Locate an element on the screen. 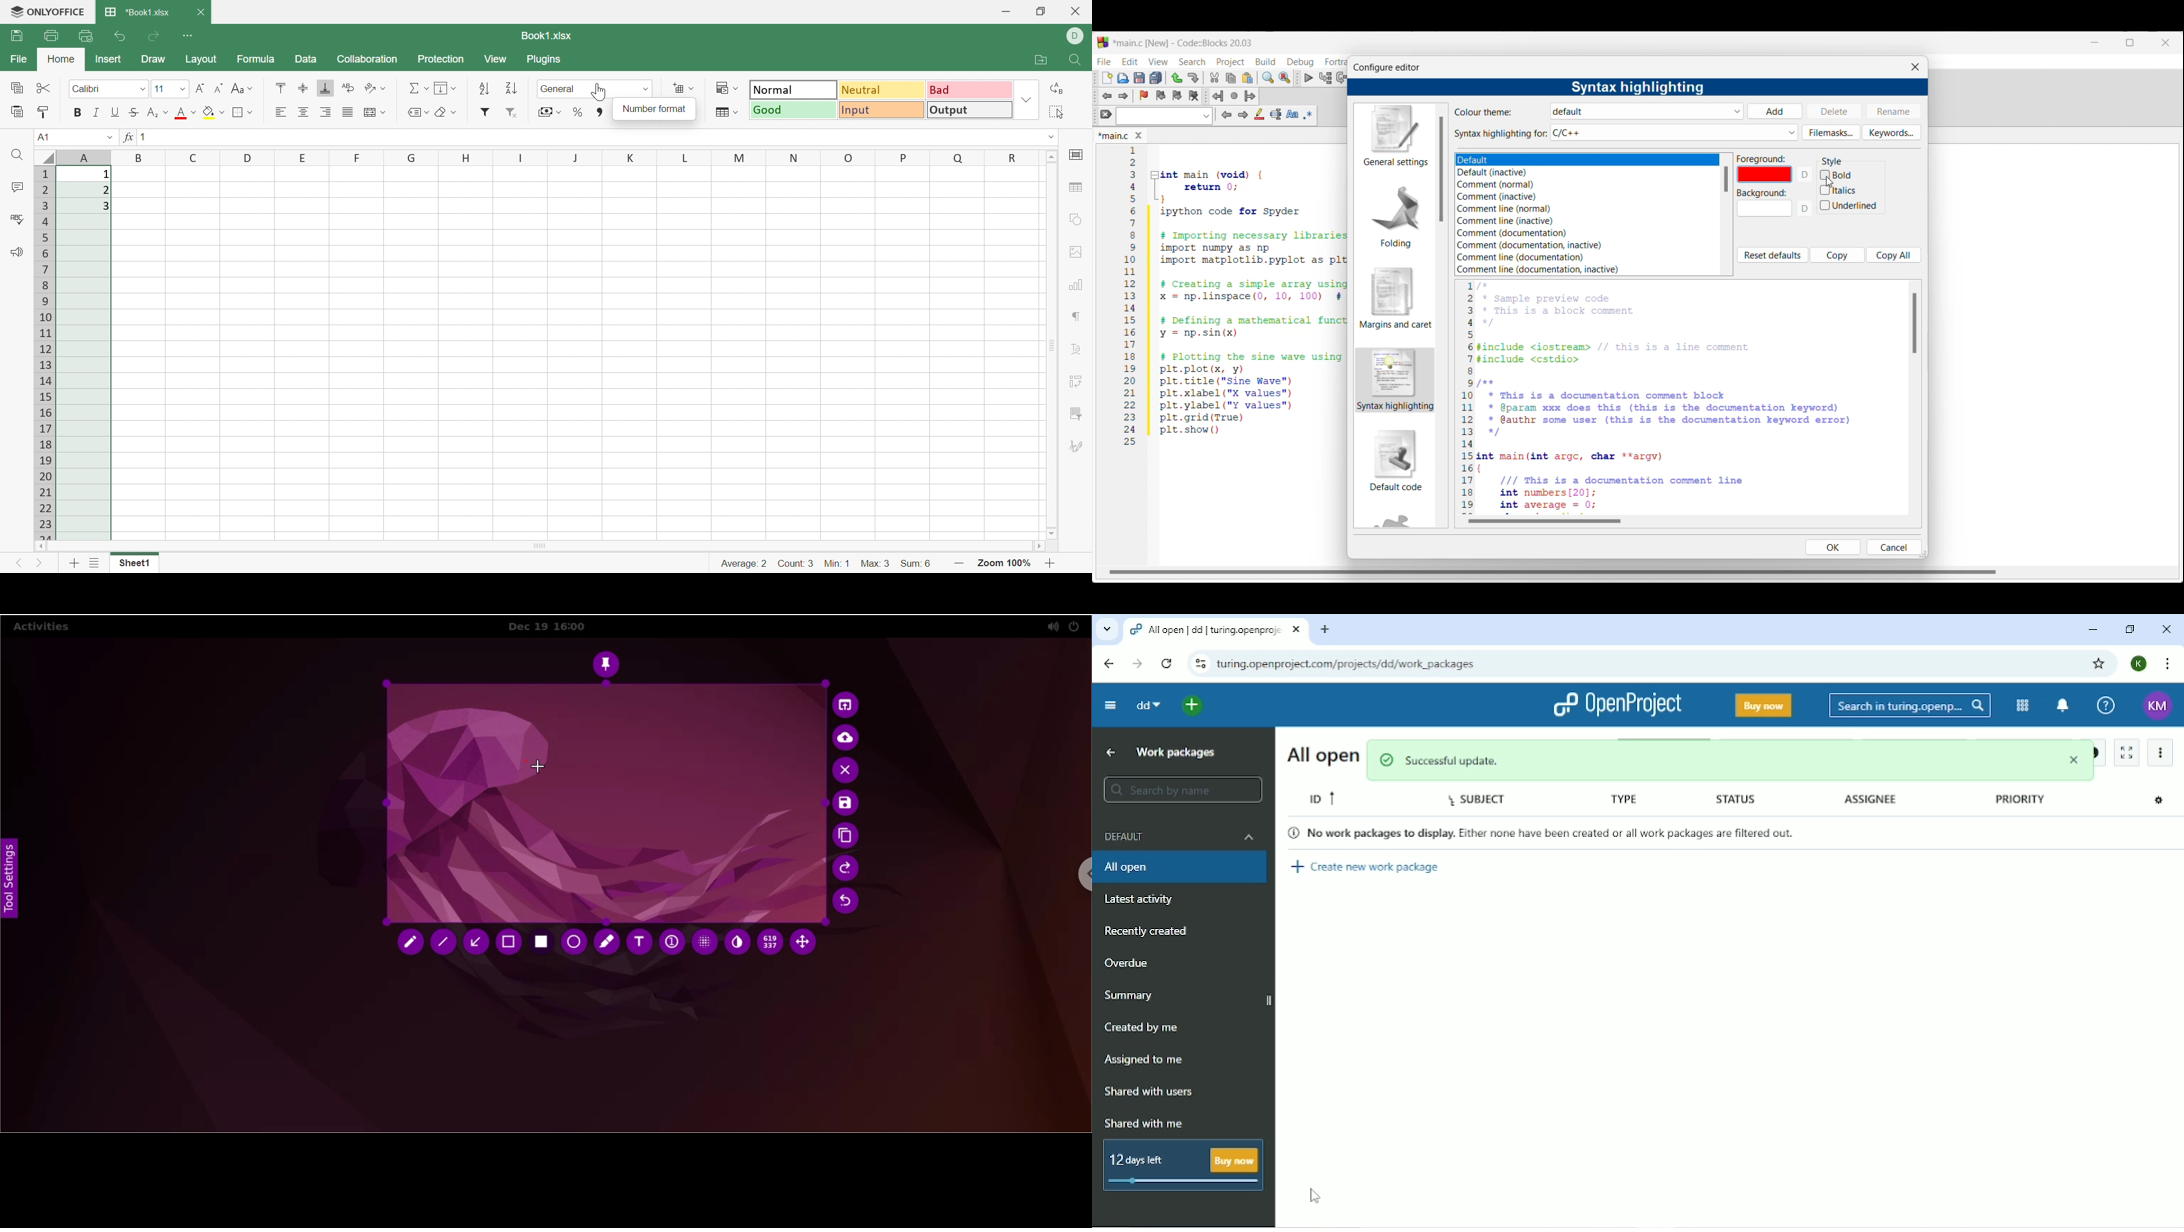  Column names is located at coordinates (553, 157).